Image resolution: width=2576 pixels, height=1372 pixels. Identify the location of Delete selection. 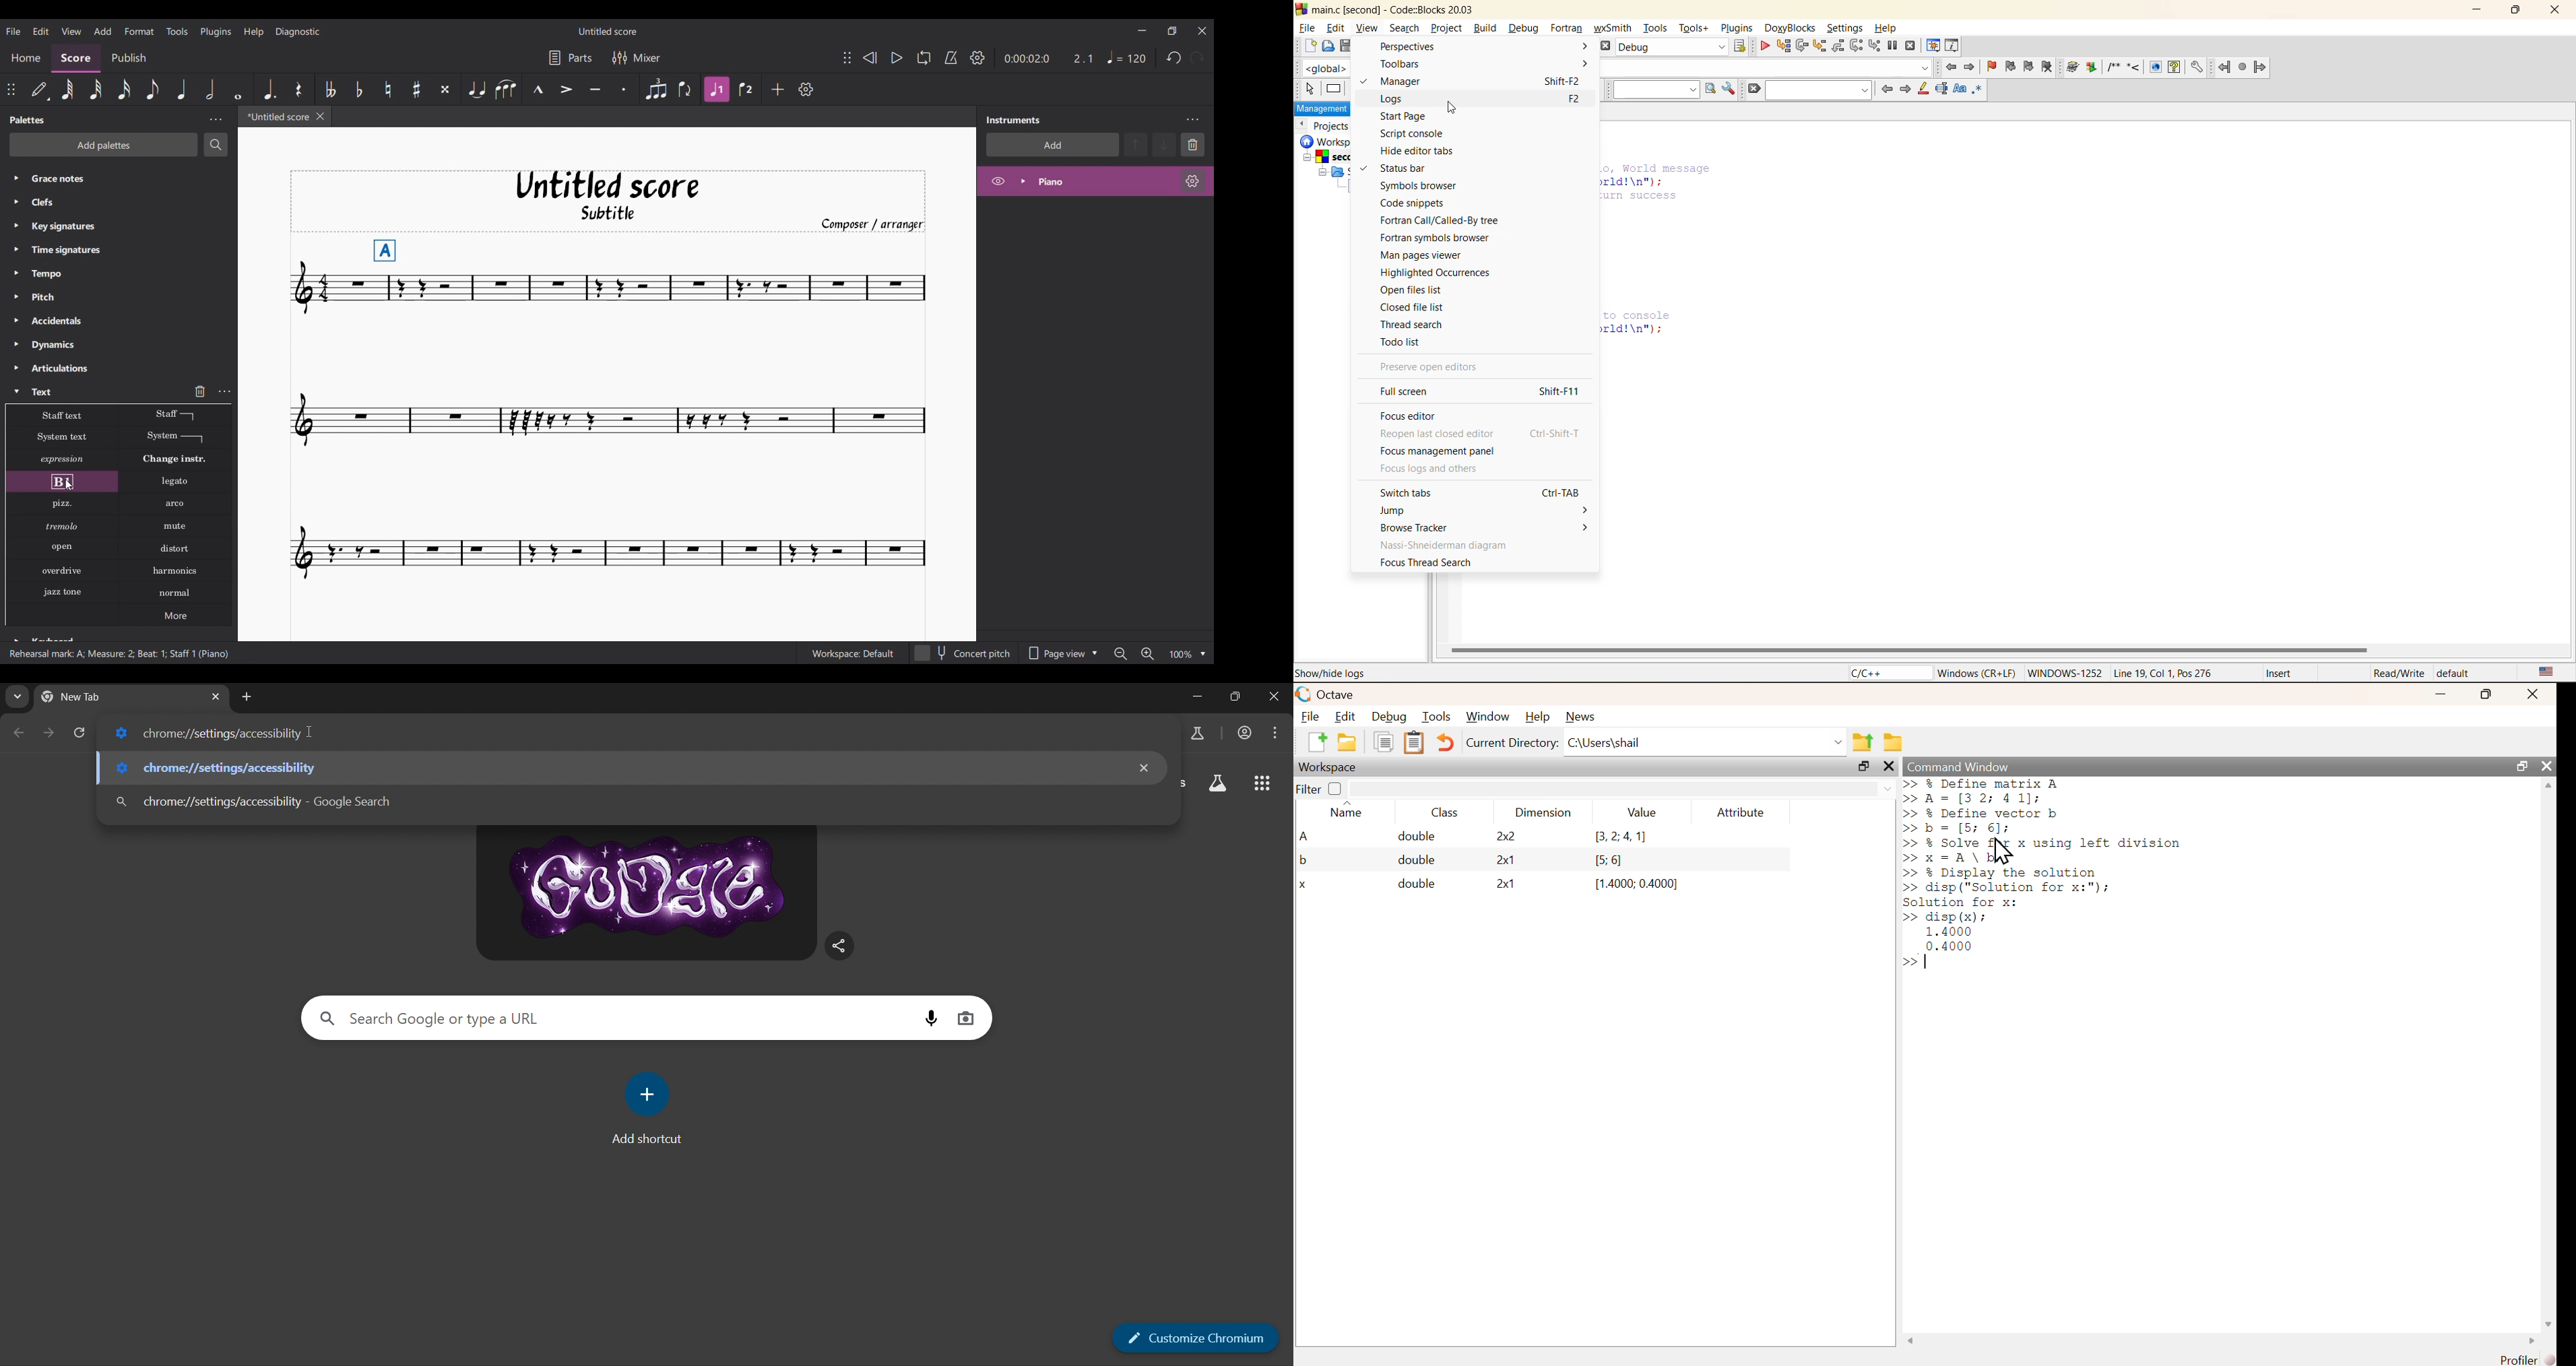
(1193, 144).